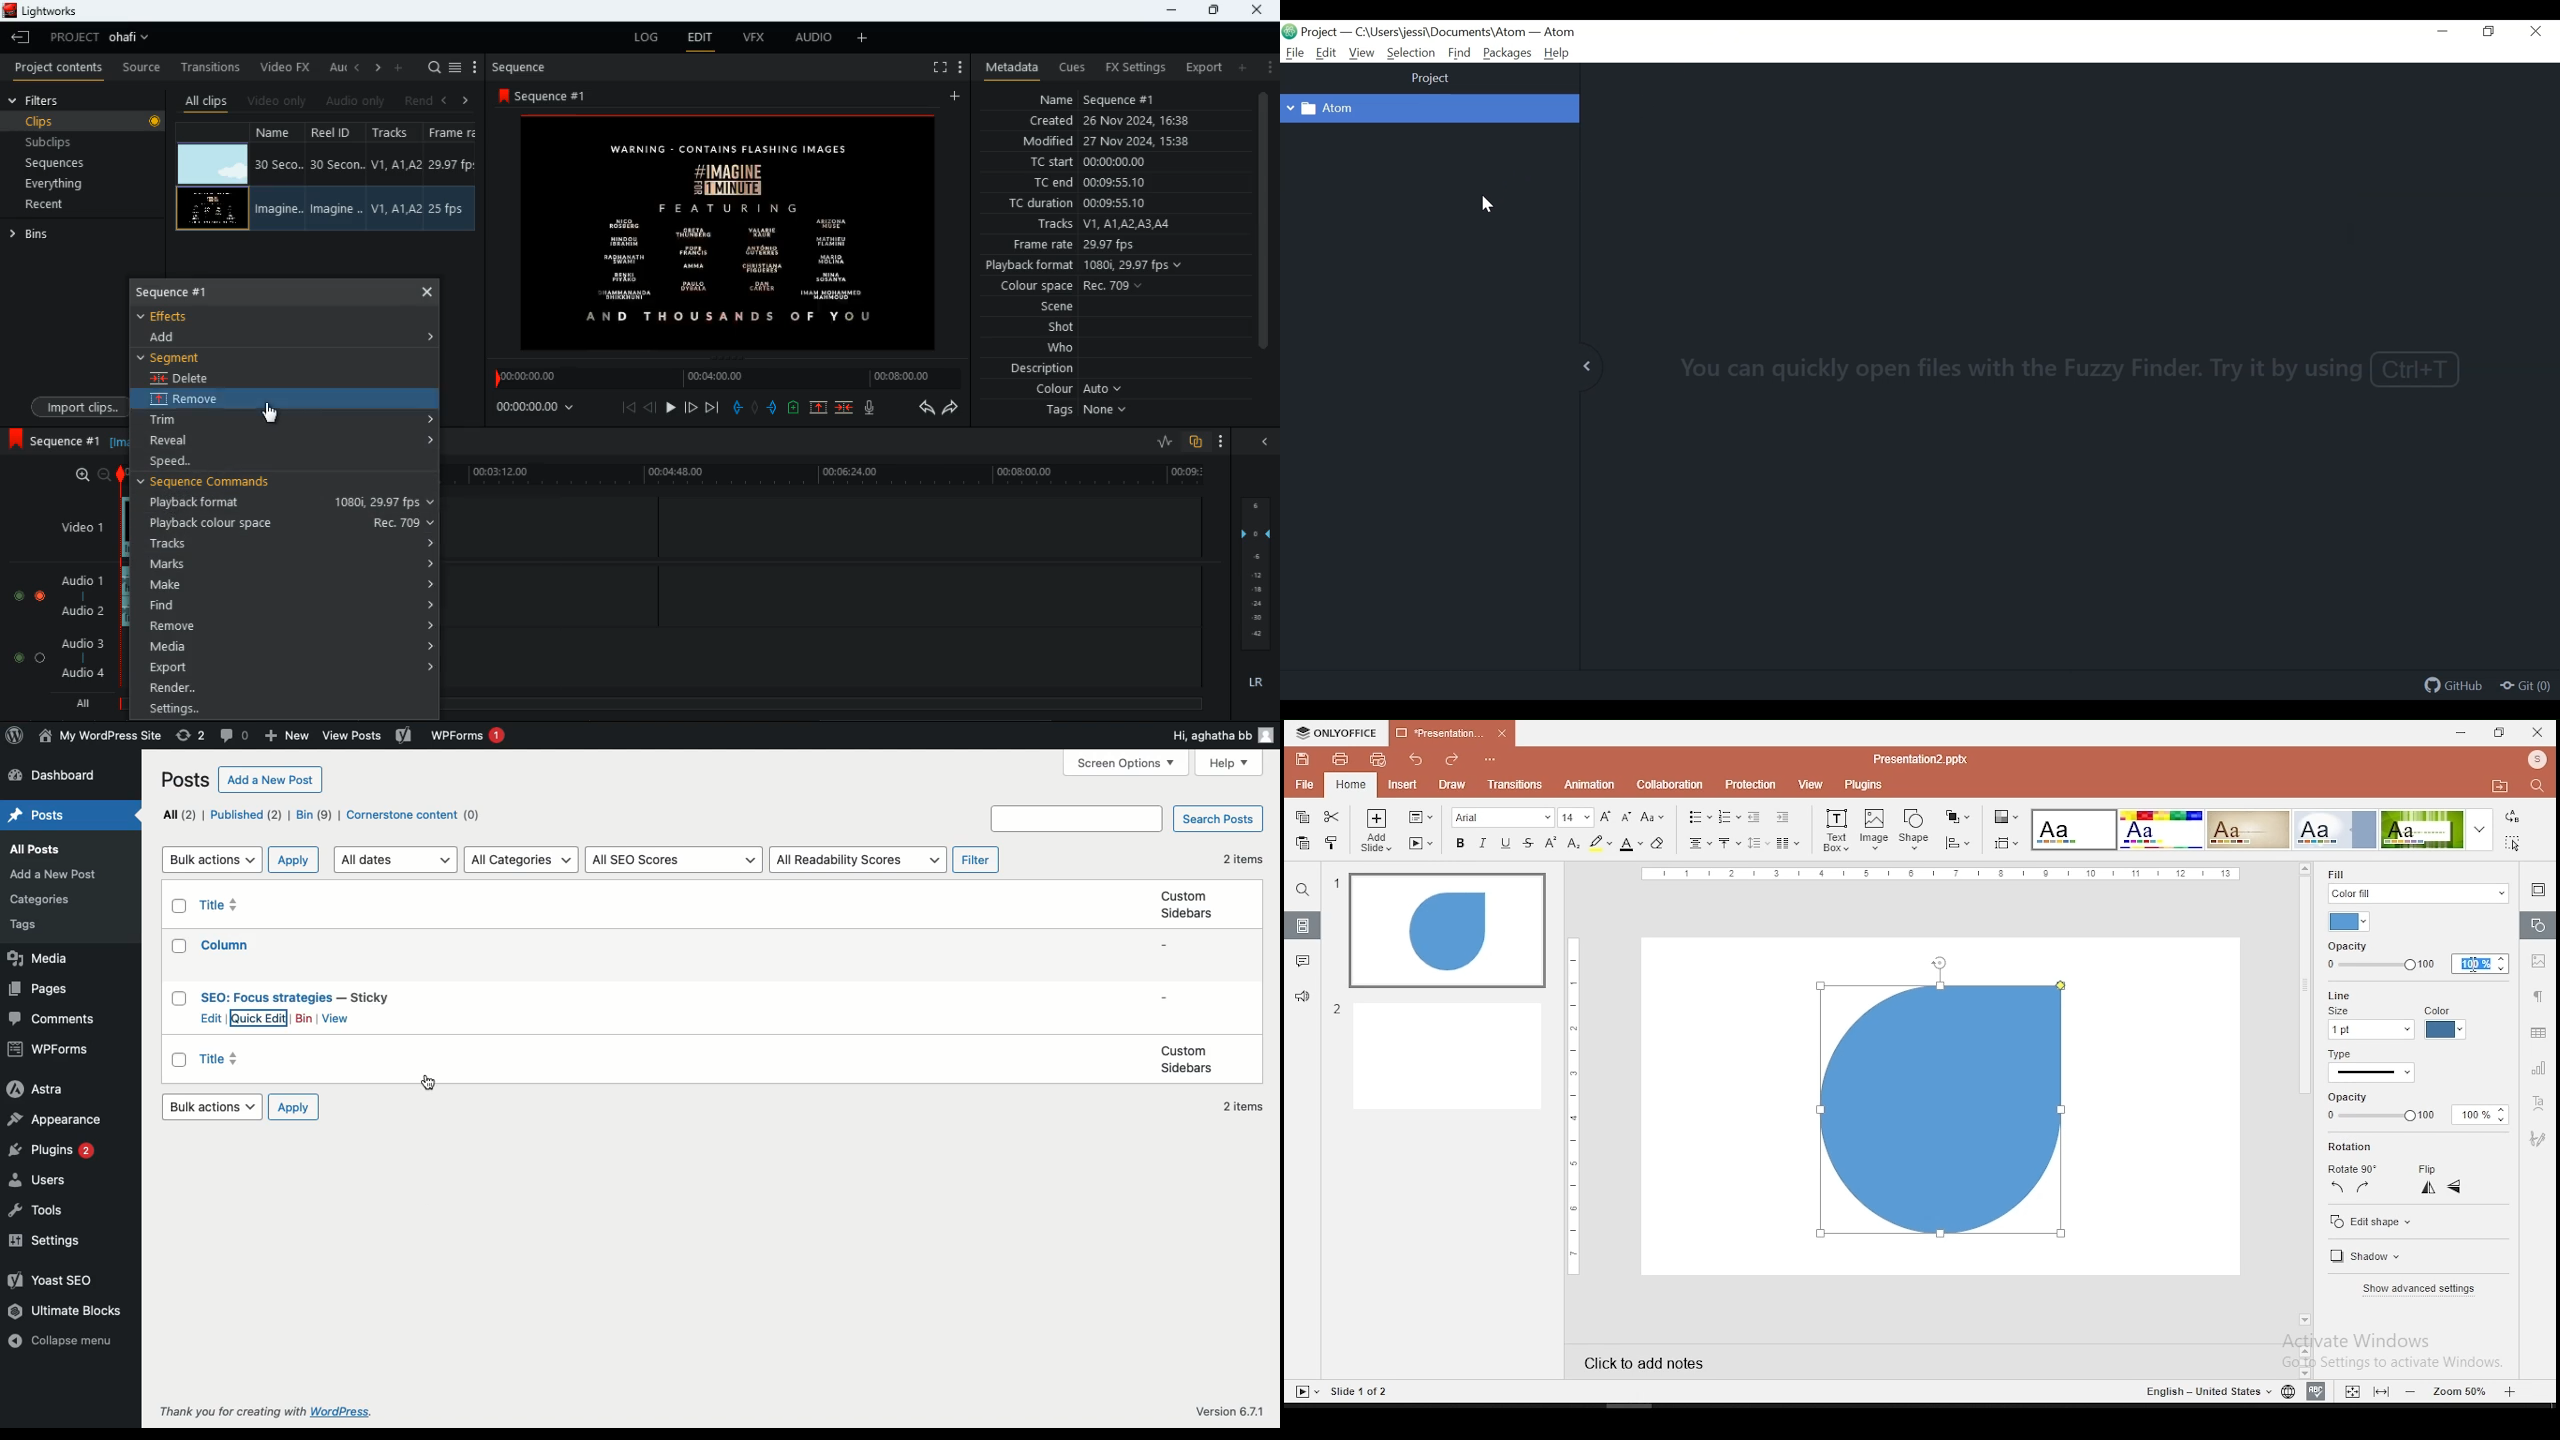 The image size is (2576, 1456). I want to click on au, so click(338, 66).